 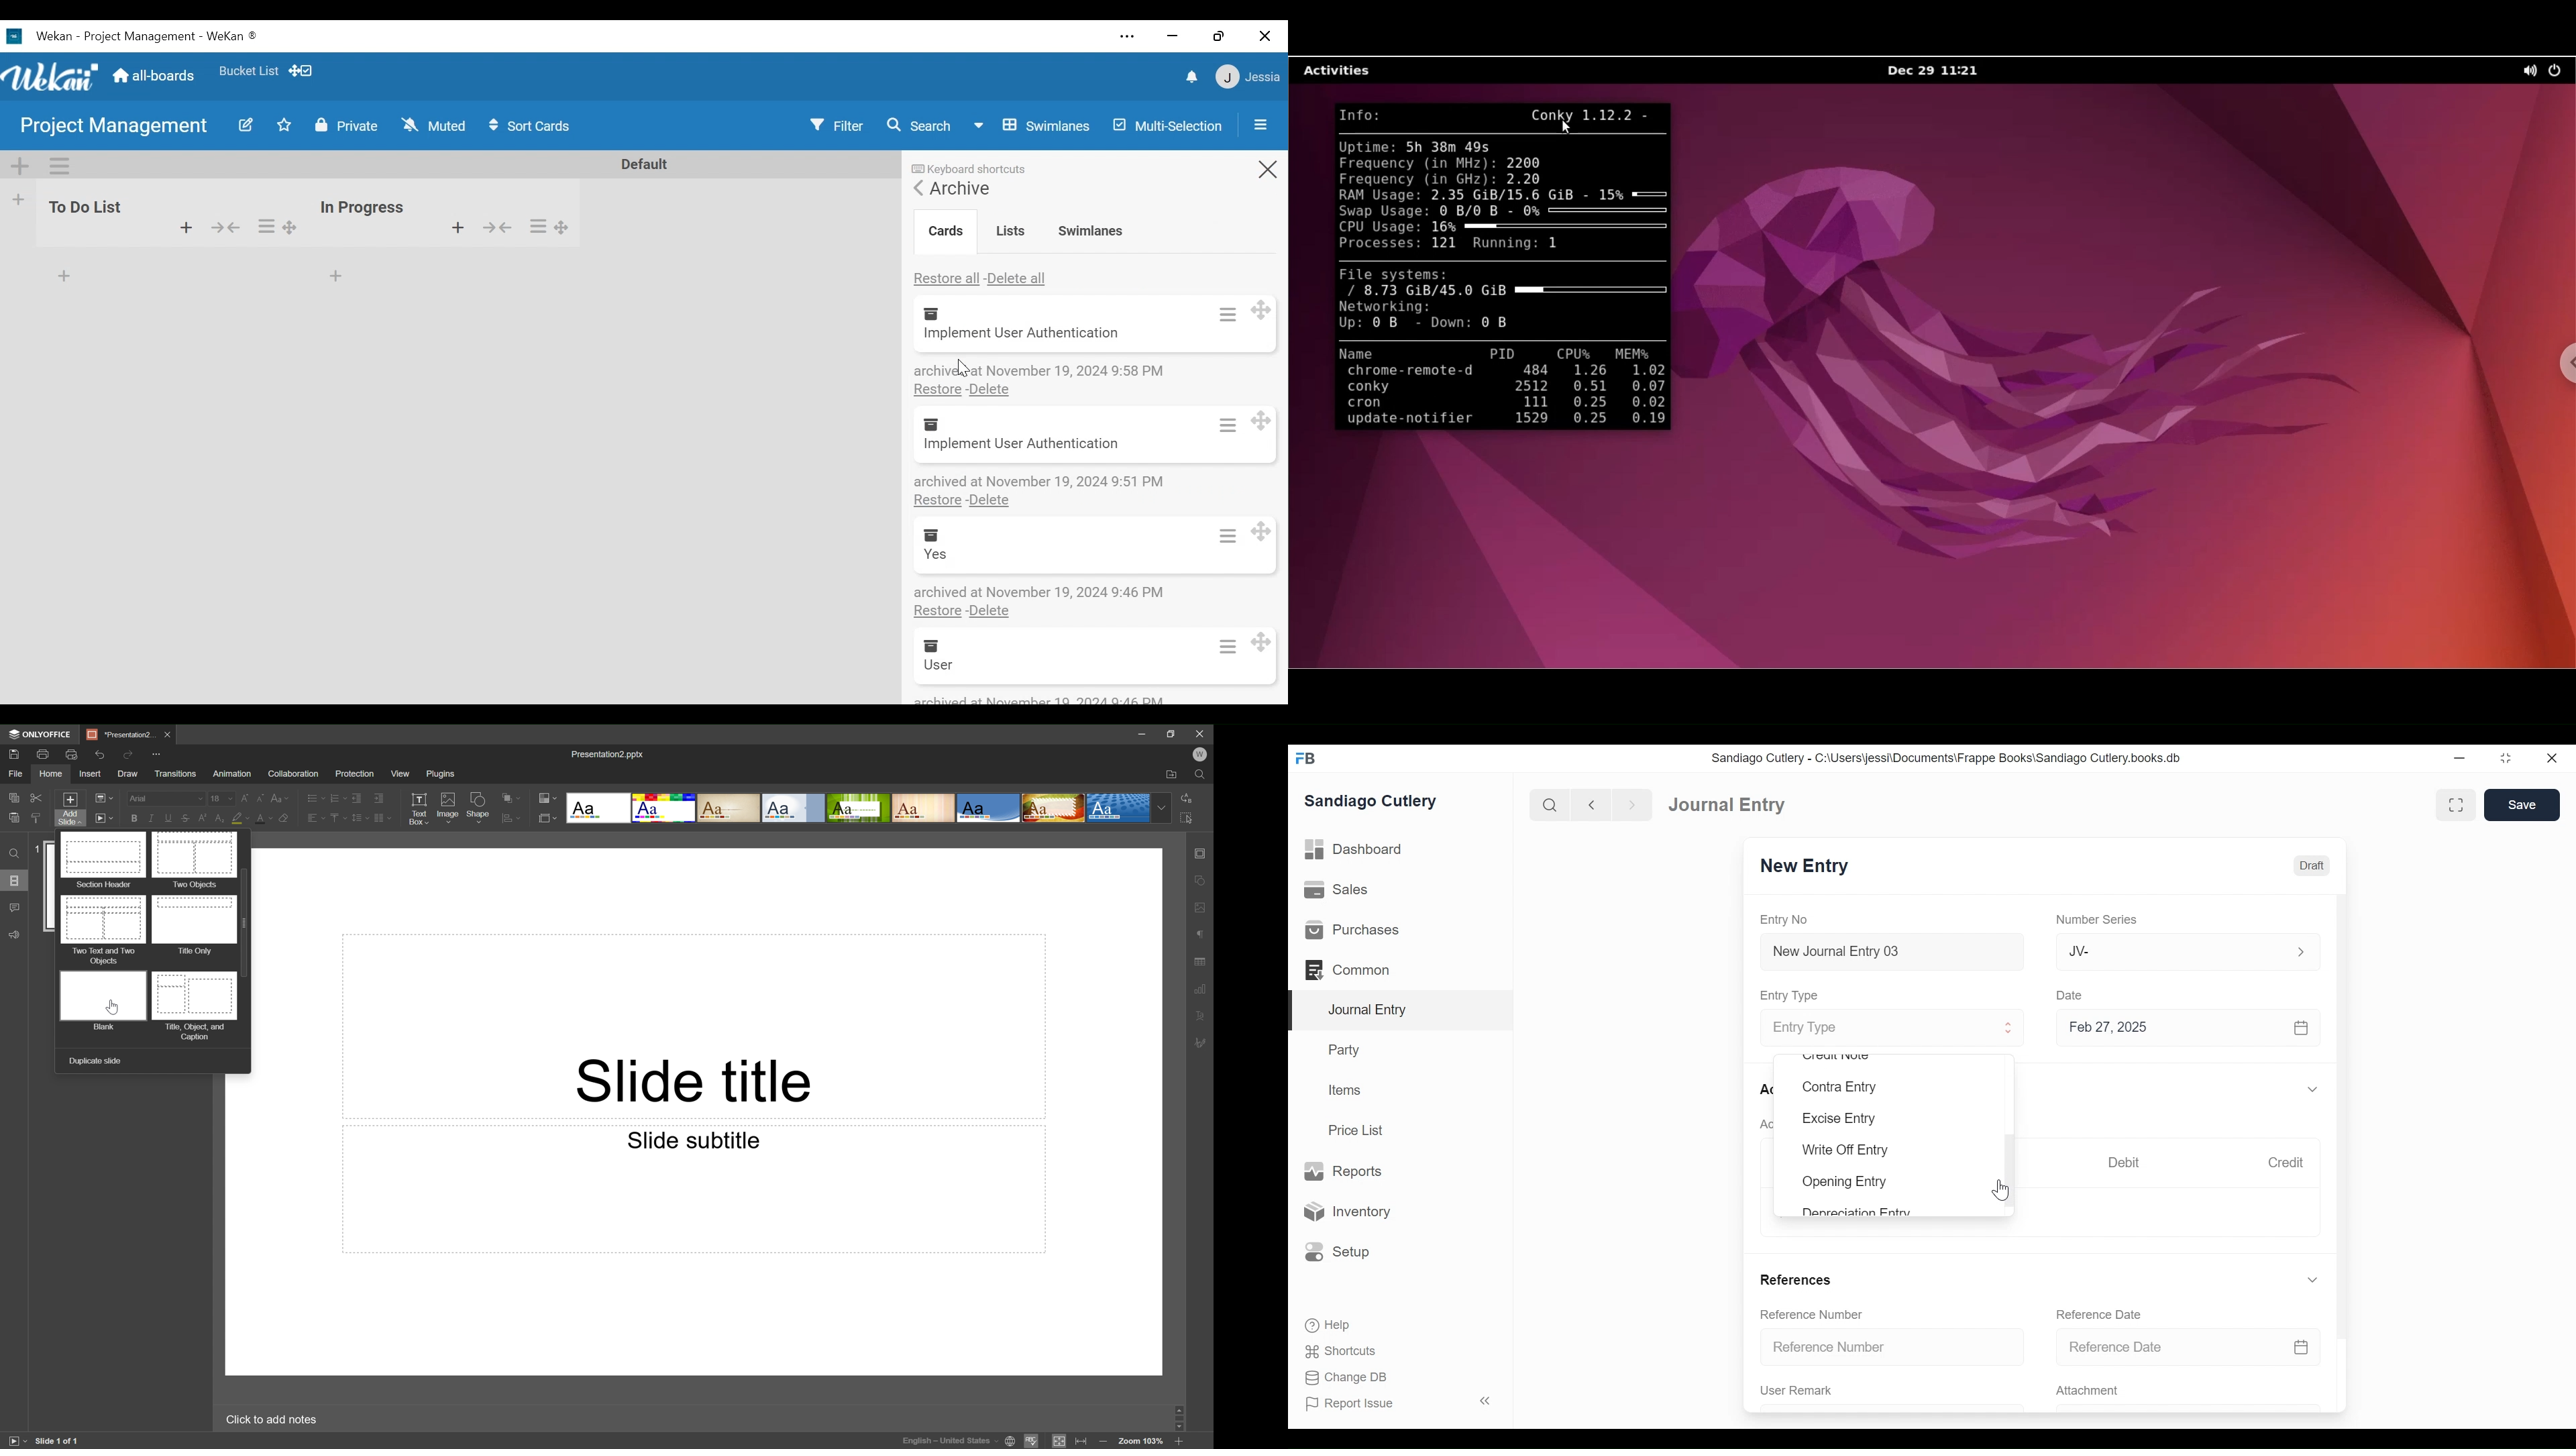 I want to click on Restore, so click(x=2505, y=757).